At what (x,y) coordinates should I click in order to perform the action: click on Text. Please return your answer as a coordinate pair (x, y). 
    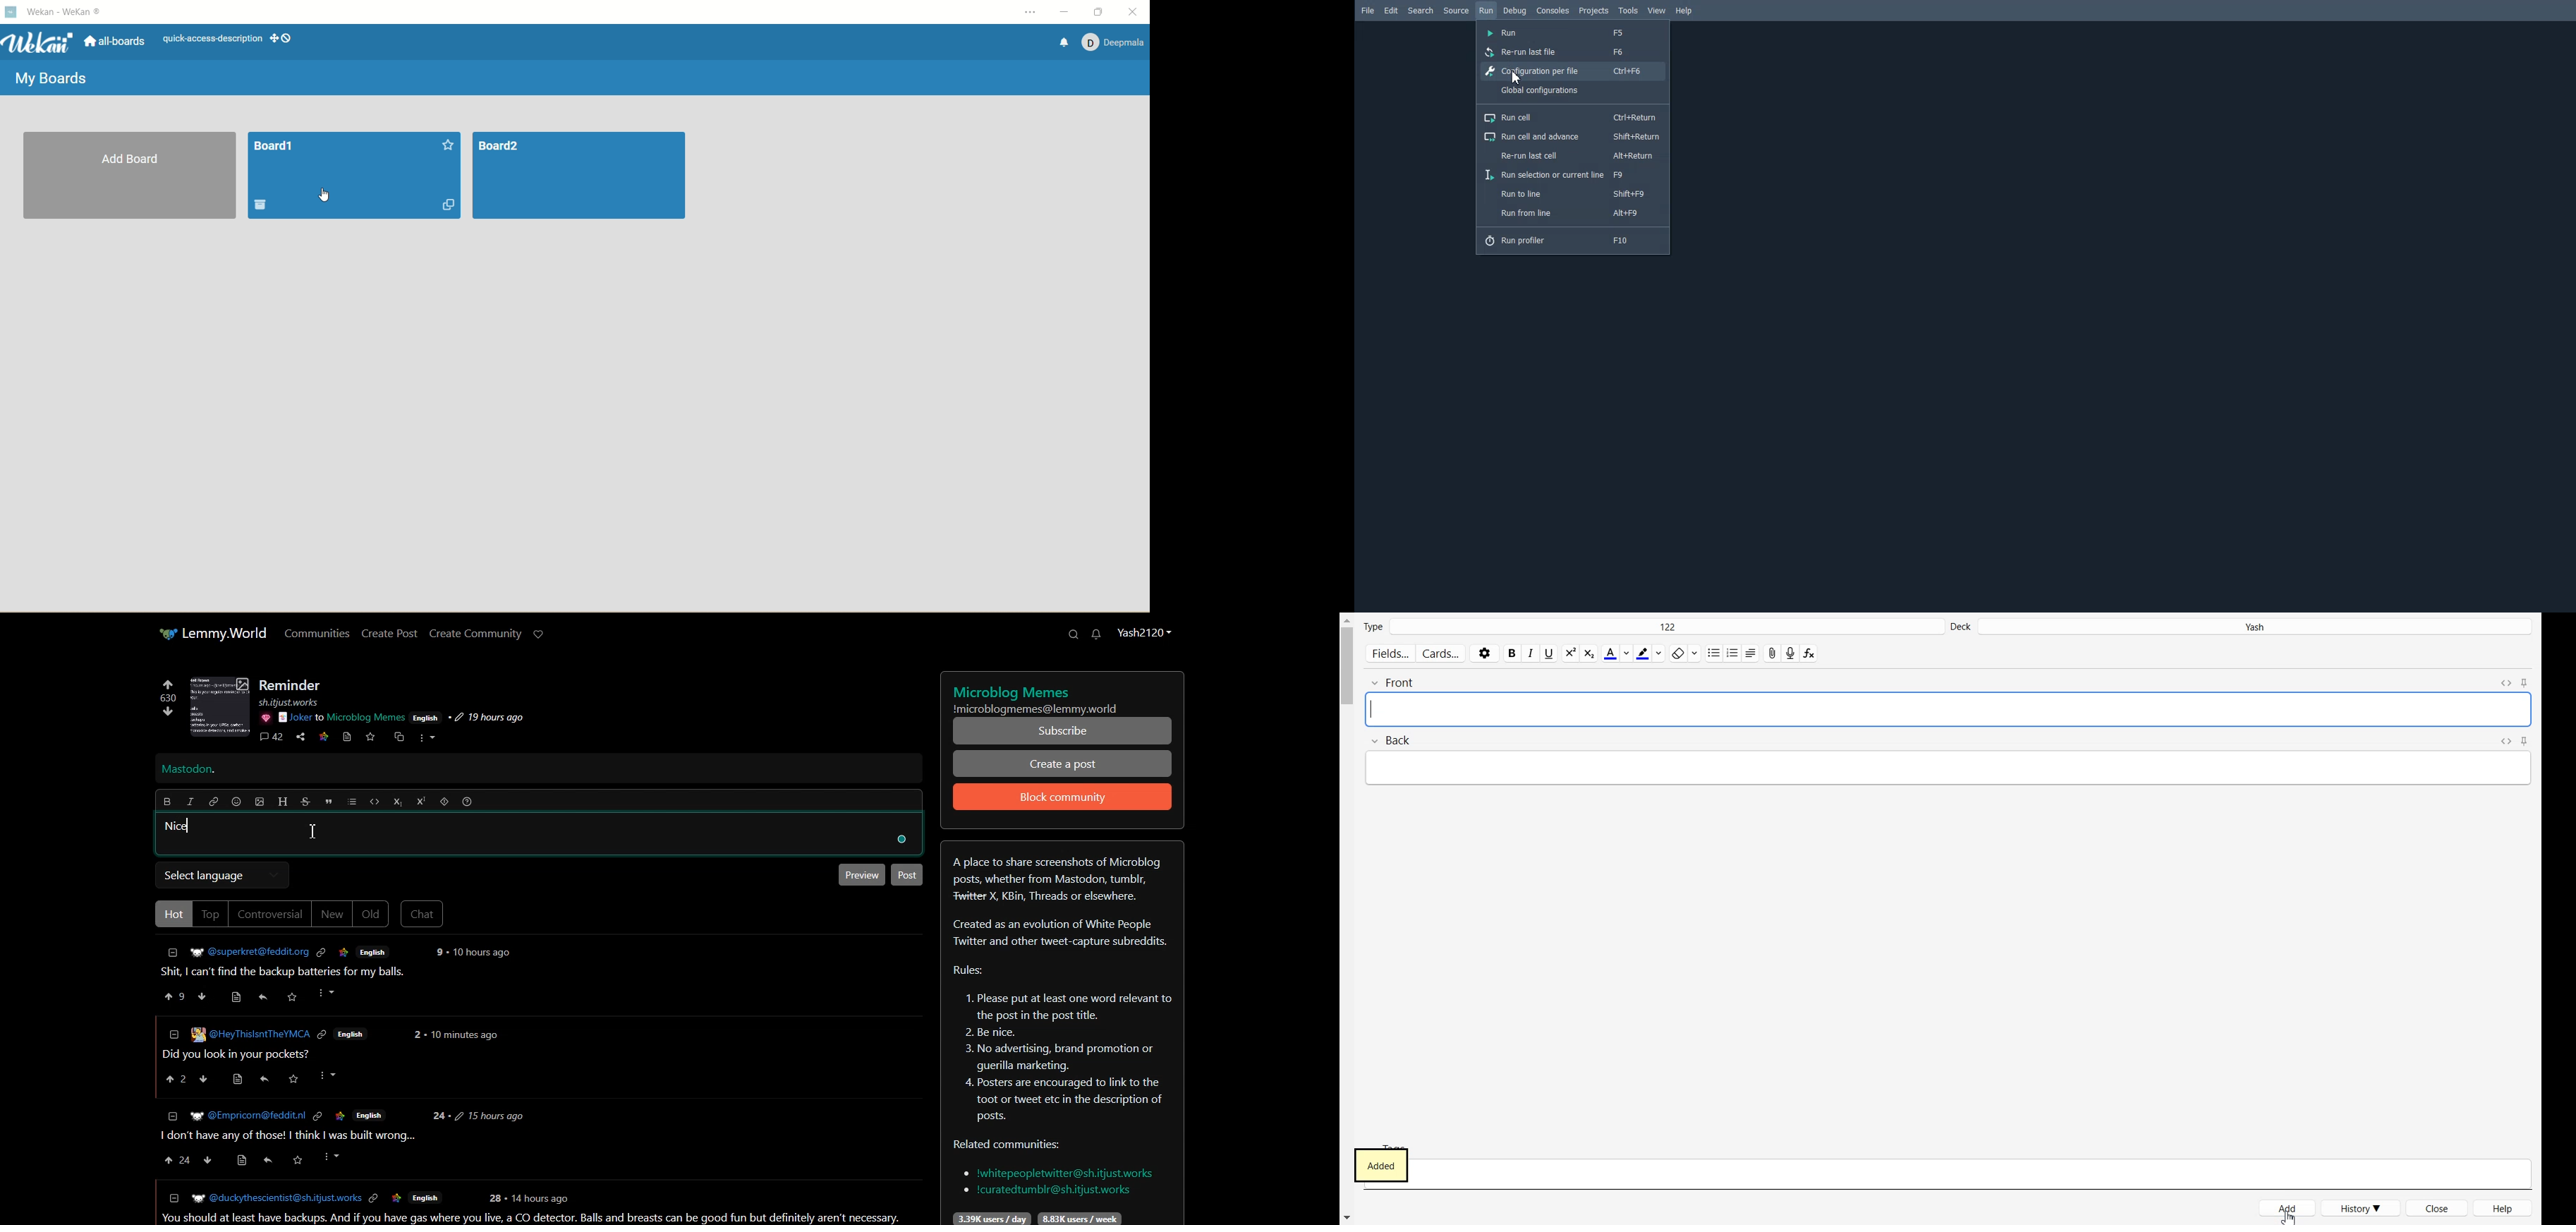
    Looking at the image, I should click on (188, 770).